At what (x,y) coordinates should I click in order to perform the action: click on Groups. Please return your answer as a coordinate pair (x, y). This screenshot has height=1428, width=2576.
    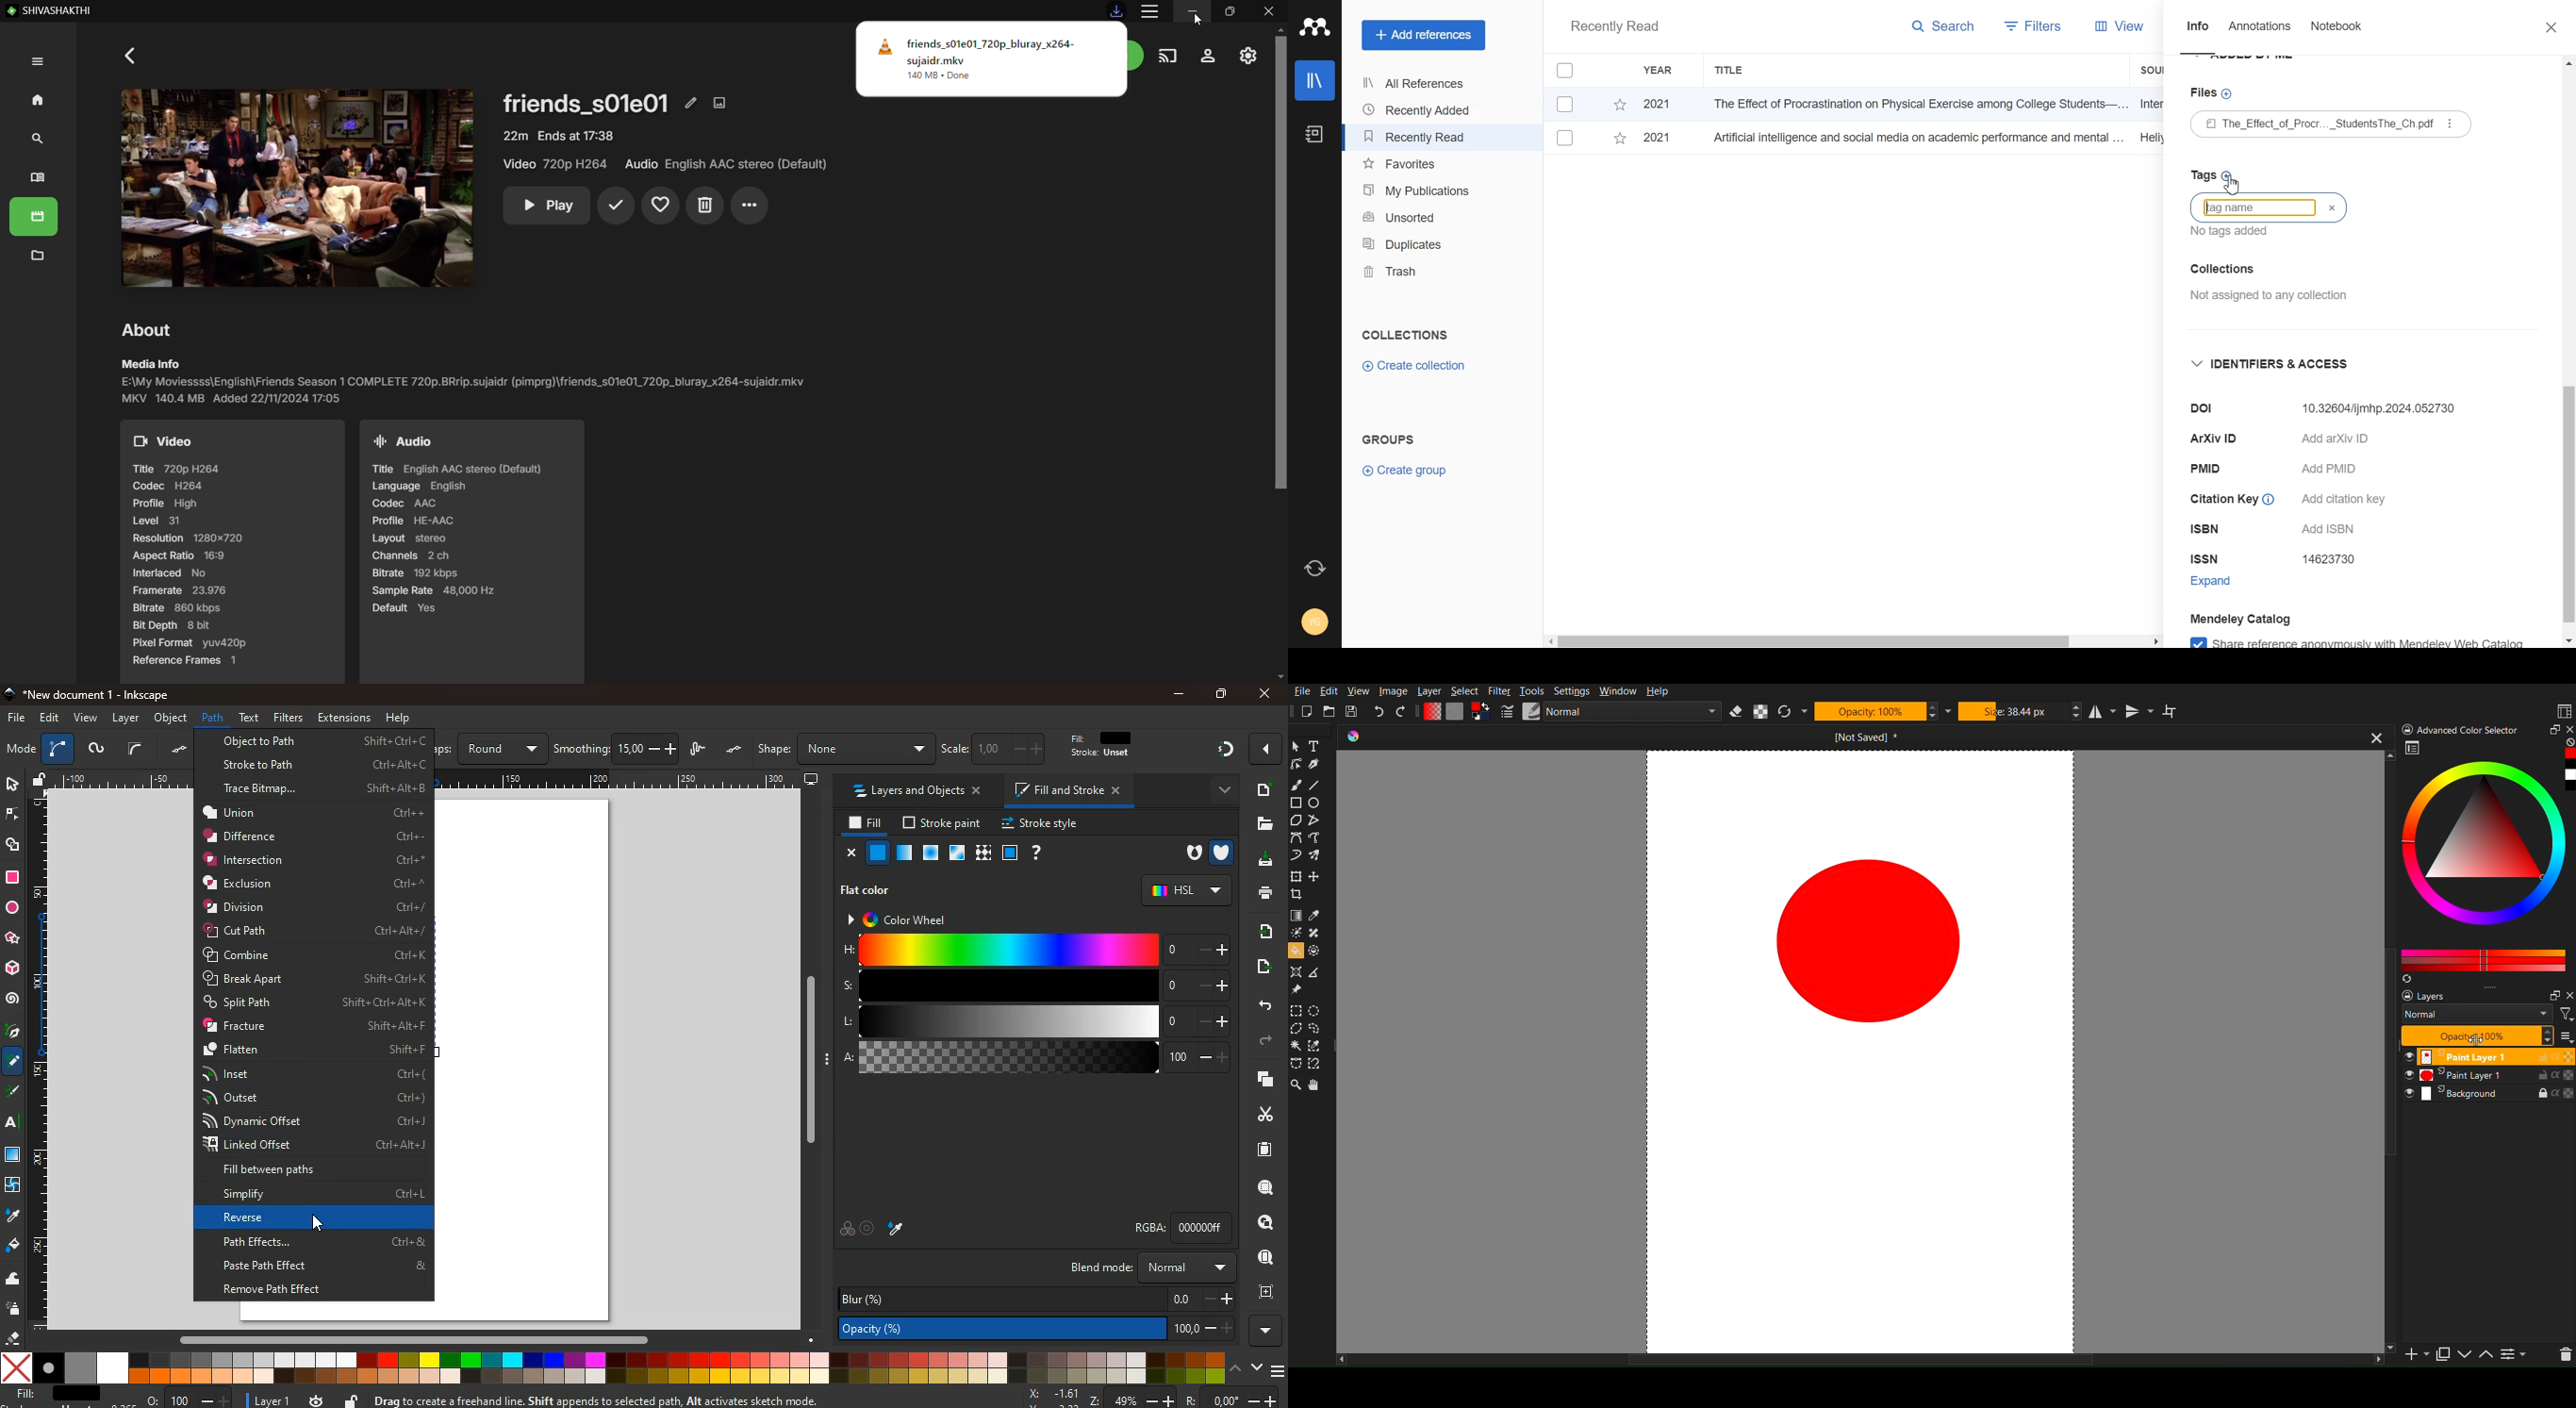
    Looking at the image, I should click on (1392, 439).